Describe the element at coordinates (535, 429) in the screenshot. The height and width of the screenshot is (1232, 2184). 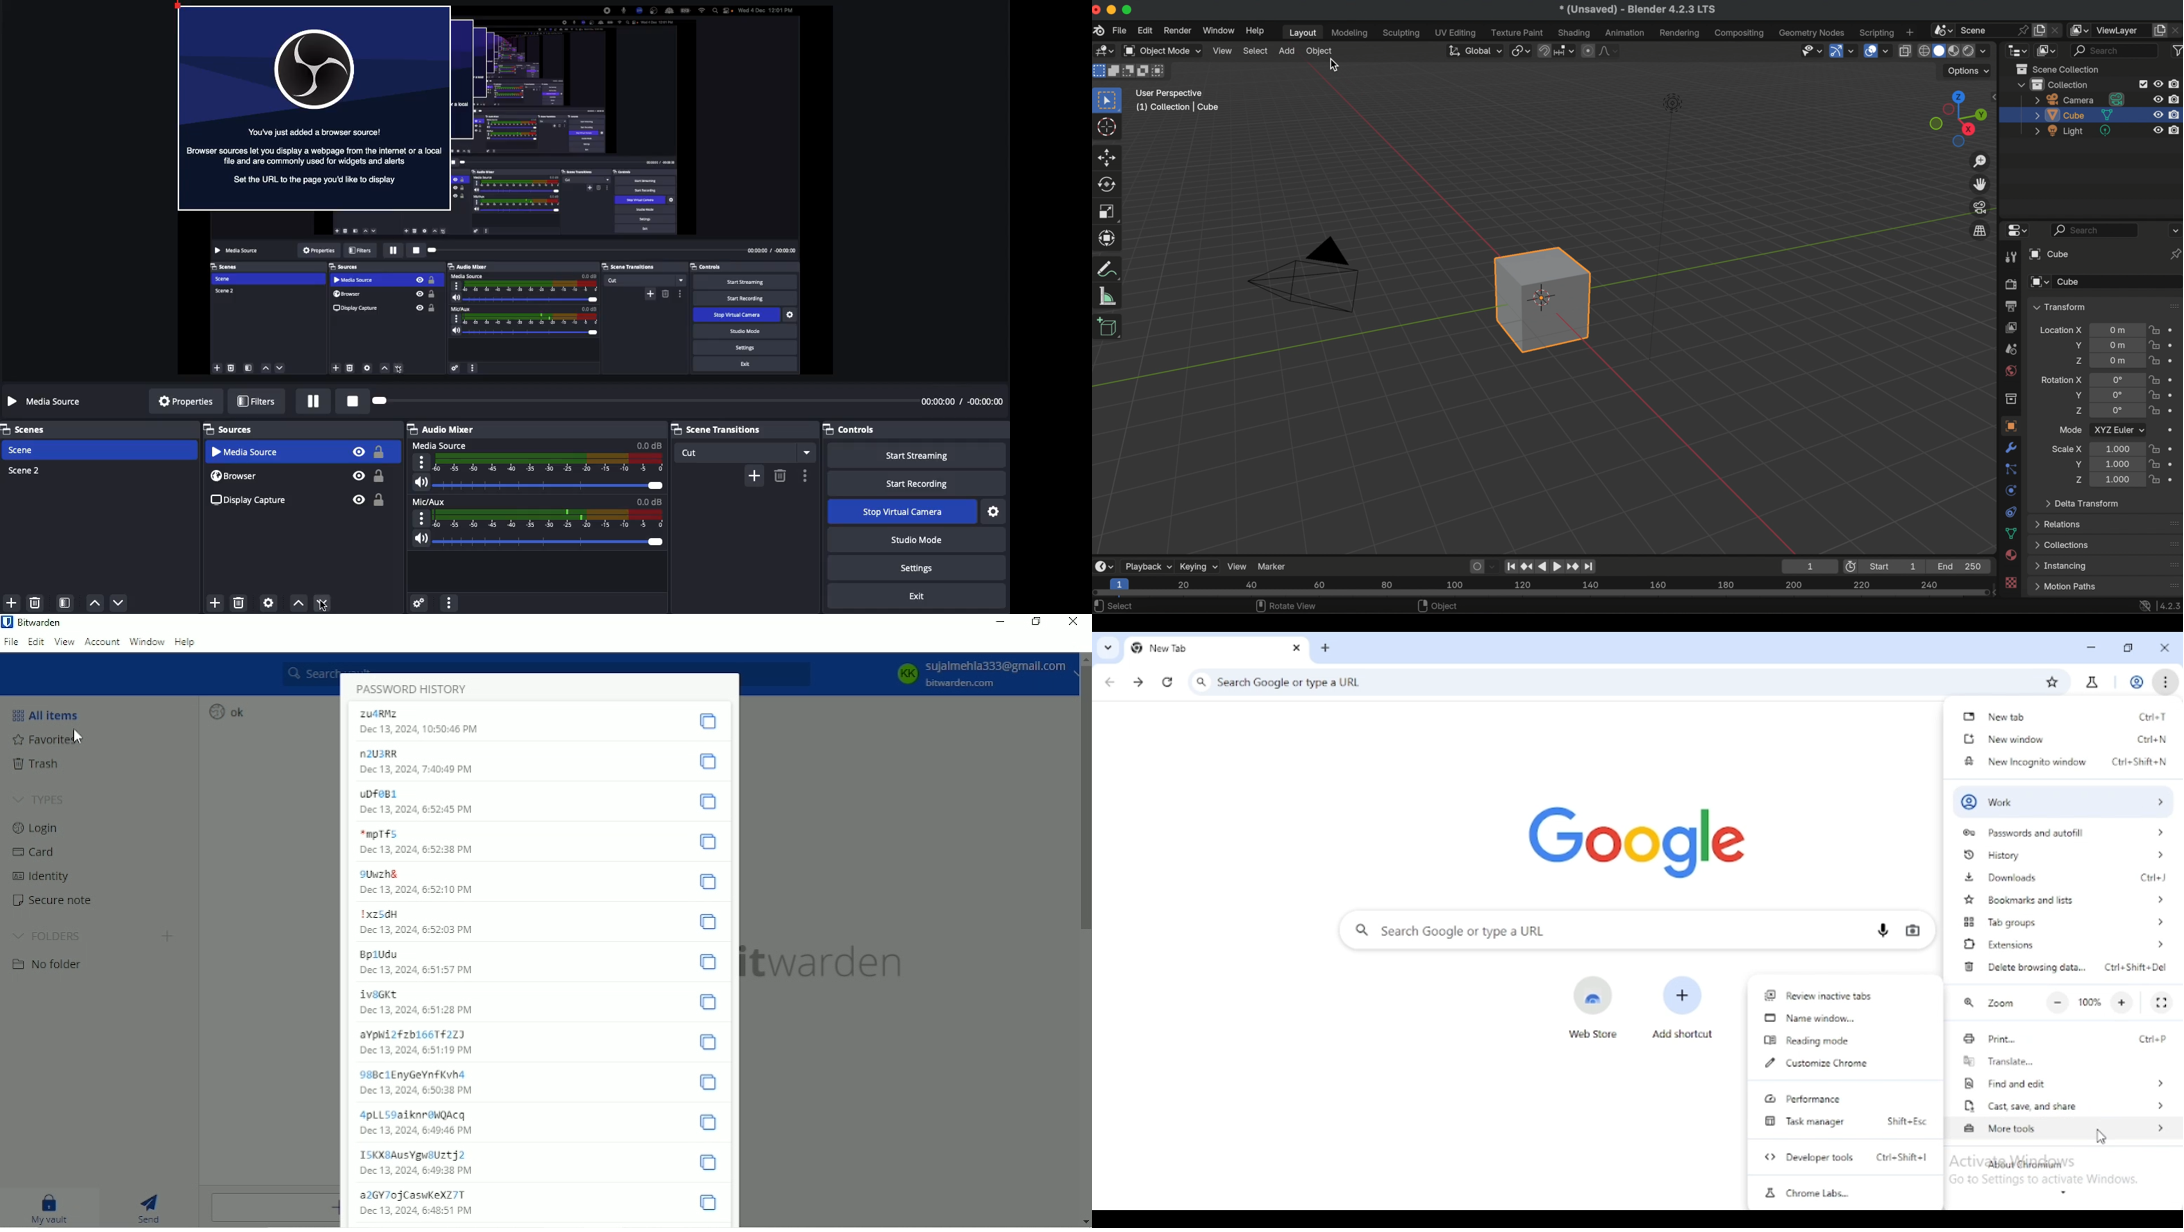
I see `Audio mixer` at that location.